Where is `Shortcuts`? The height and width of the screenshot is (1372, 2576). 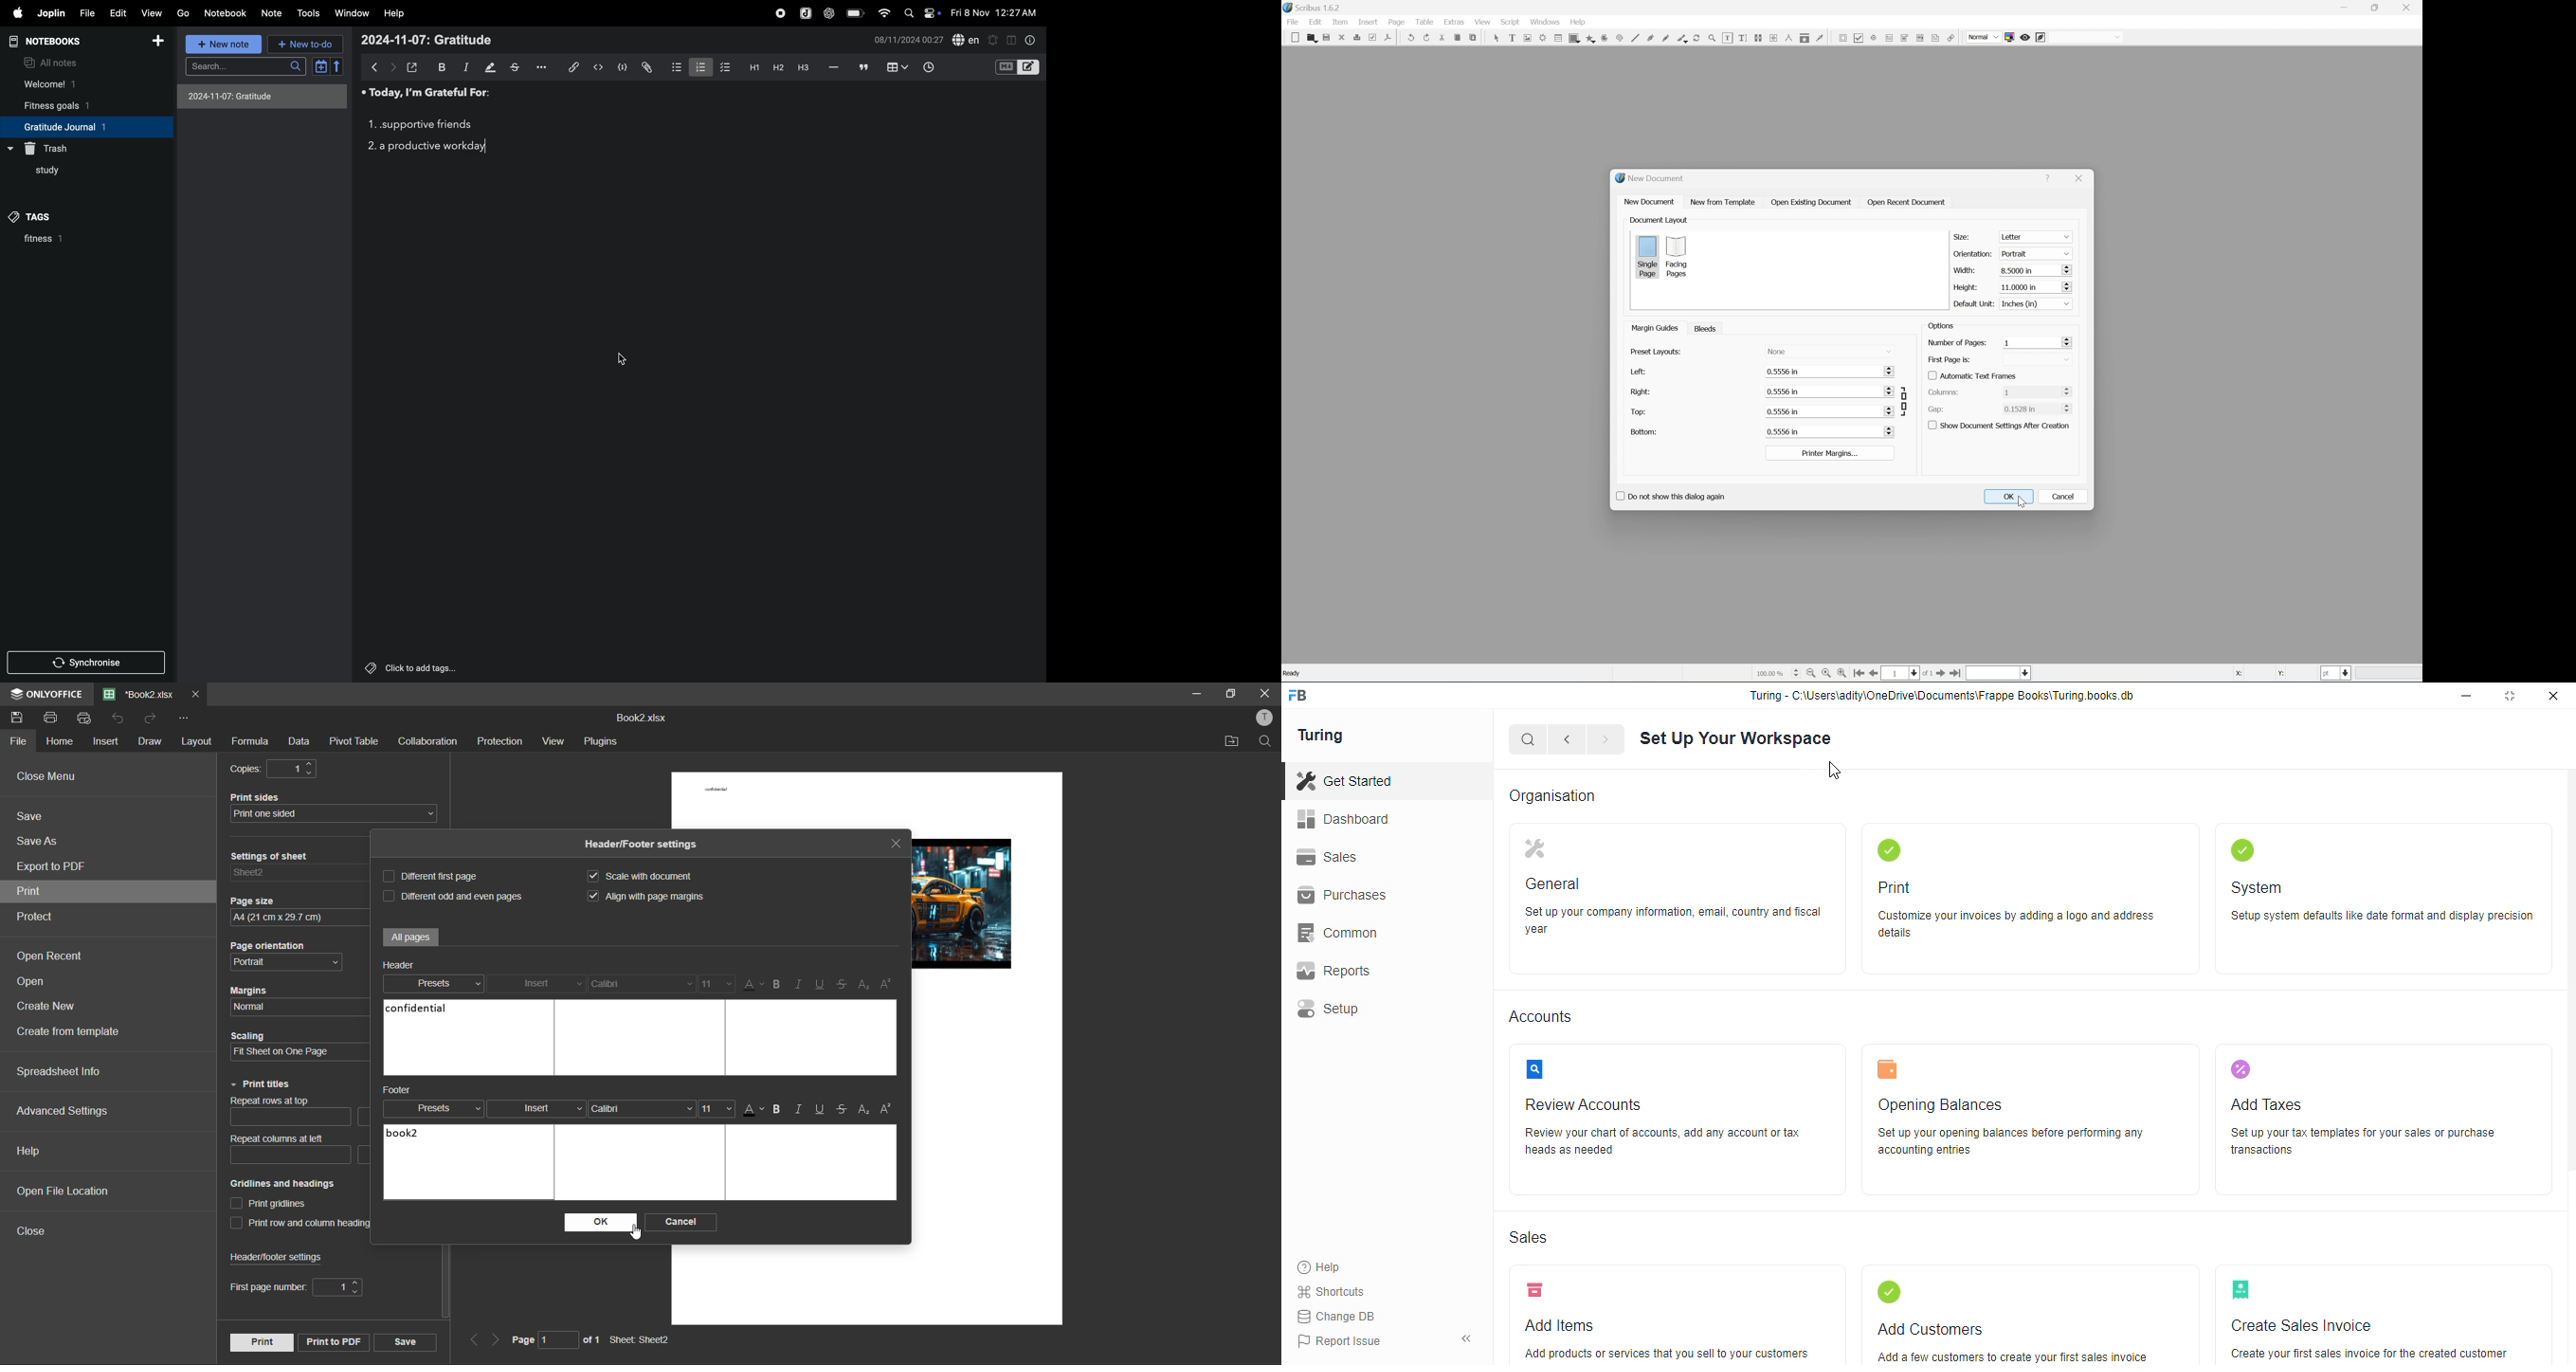 Shortcuts is located at coordinates (1335, 1291).